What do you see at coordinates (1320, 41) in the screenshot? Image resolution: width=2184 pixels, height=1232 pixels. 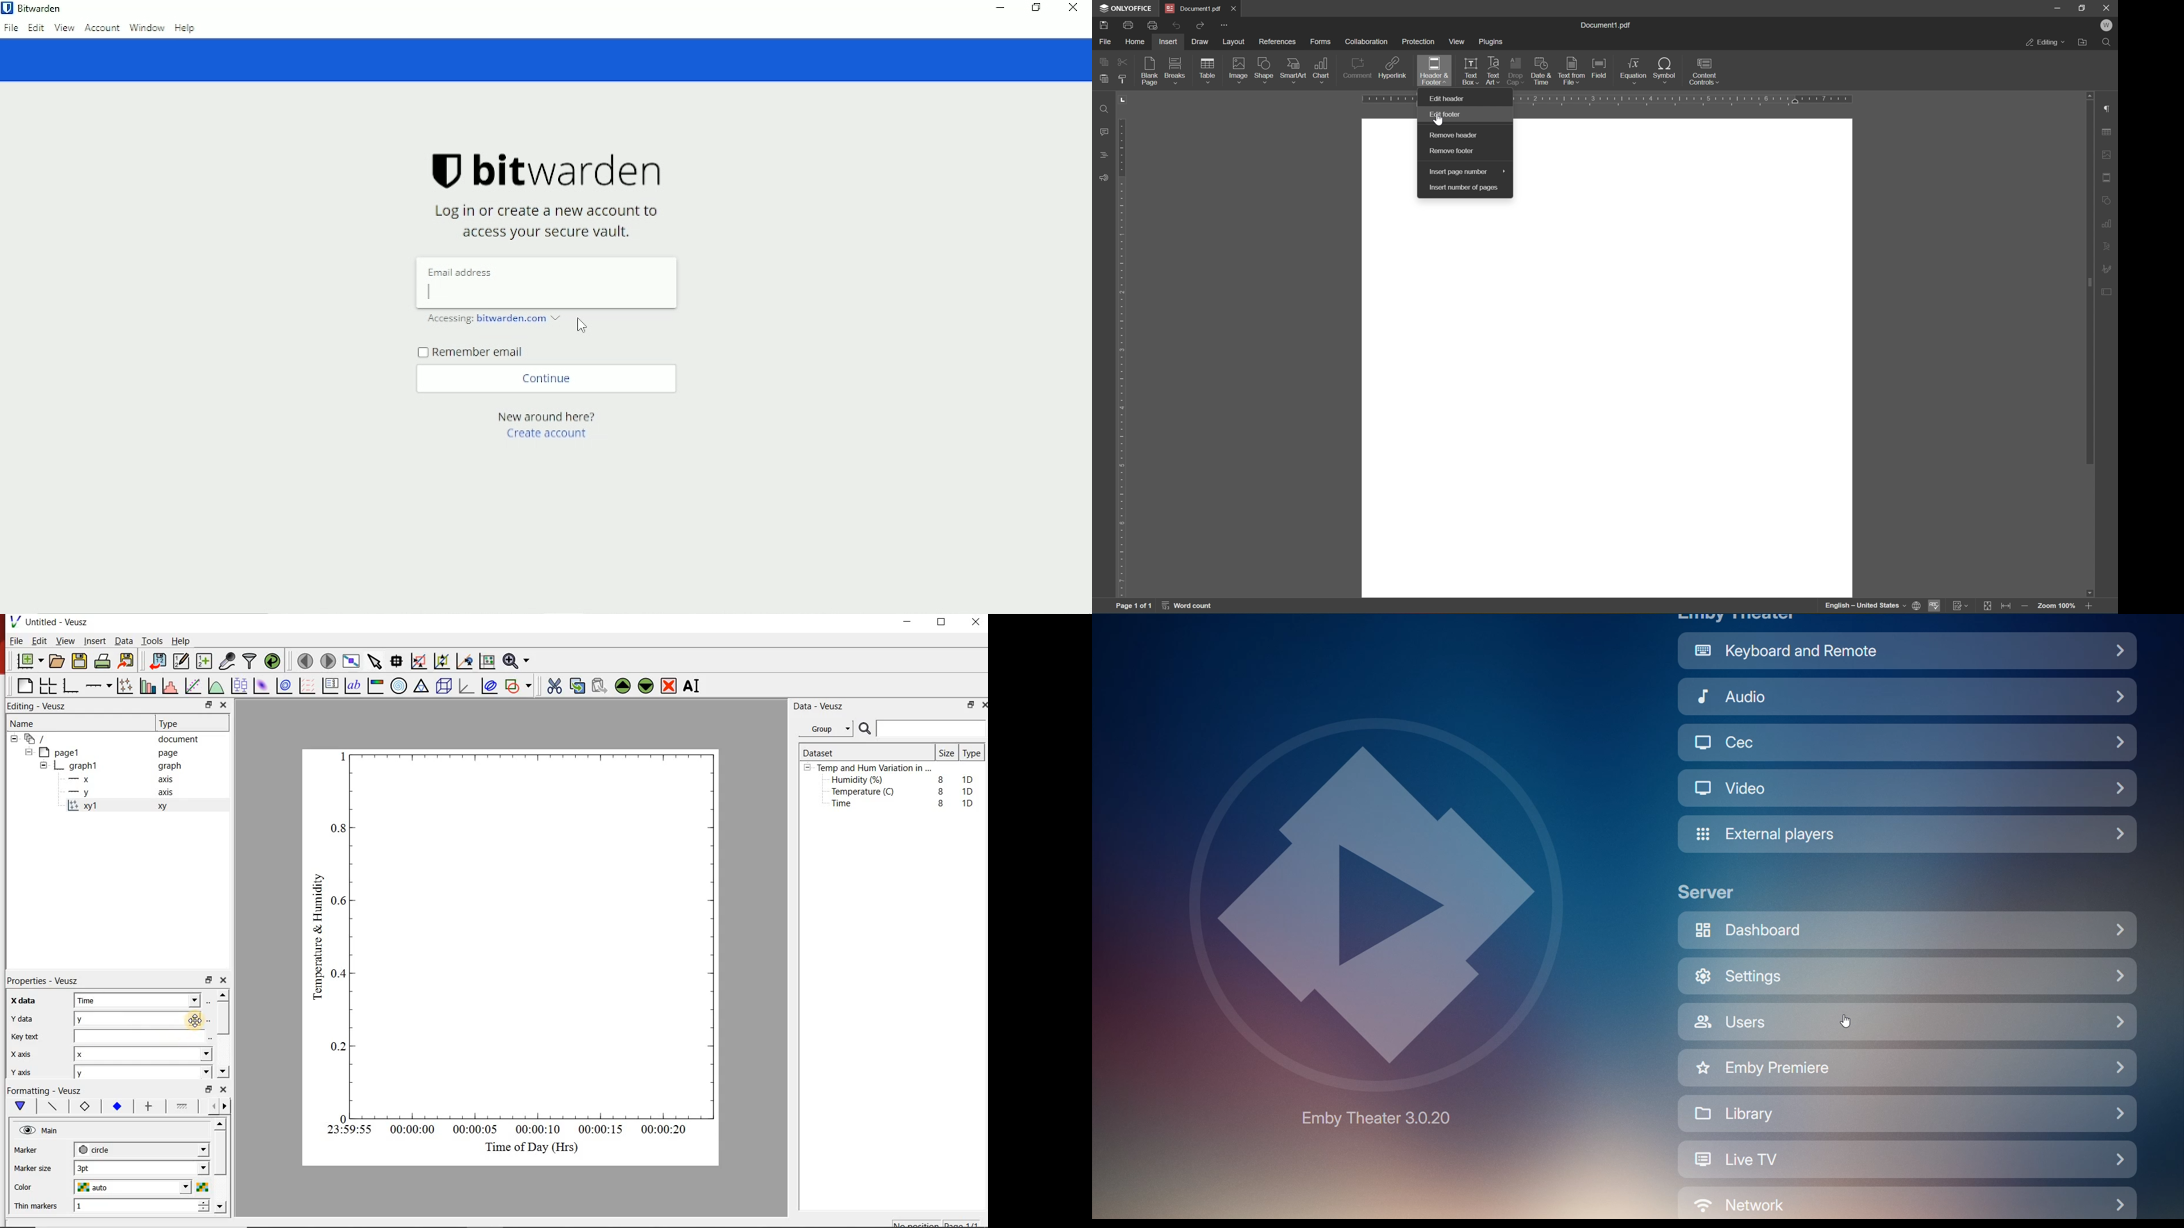 I see `forms` at bounding box center [1320, 41].